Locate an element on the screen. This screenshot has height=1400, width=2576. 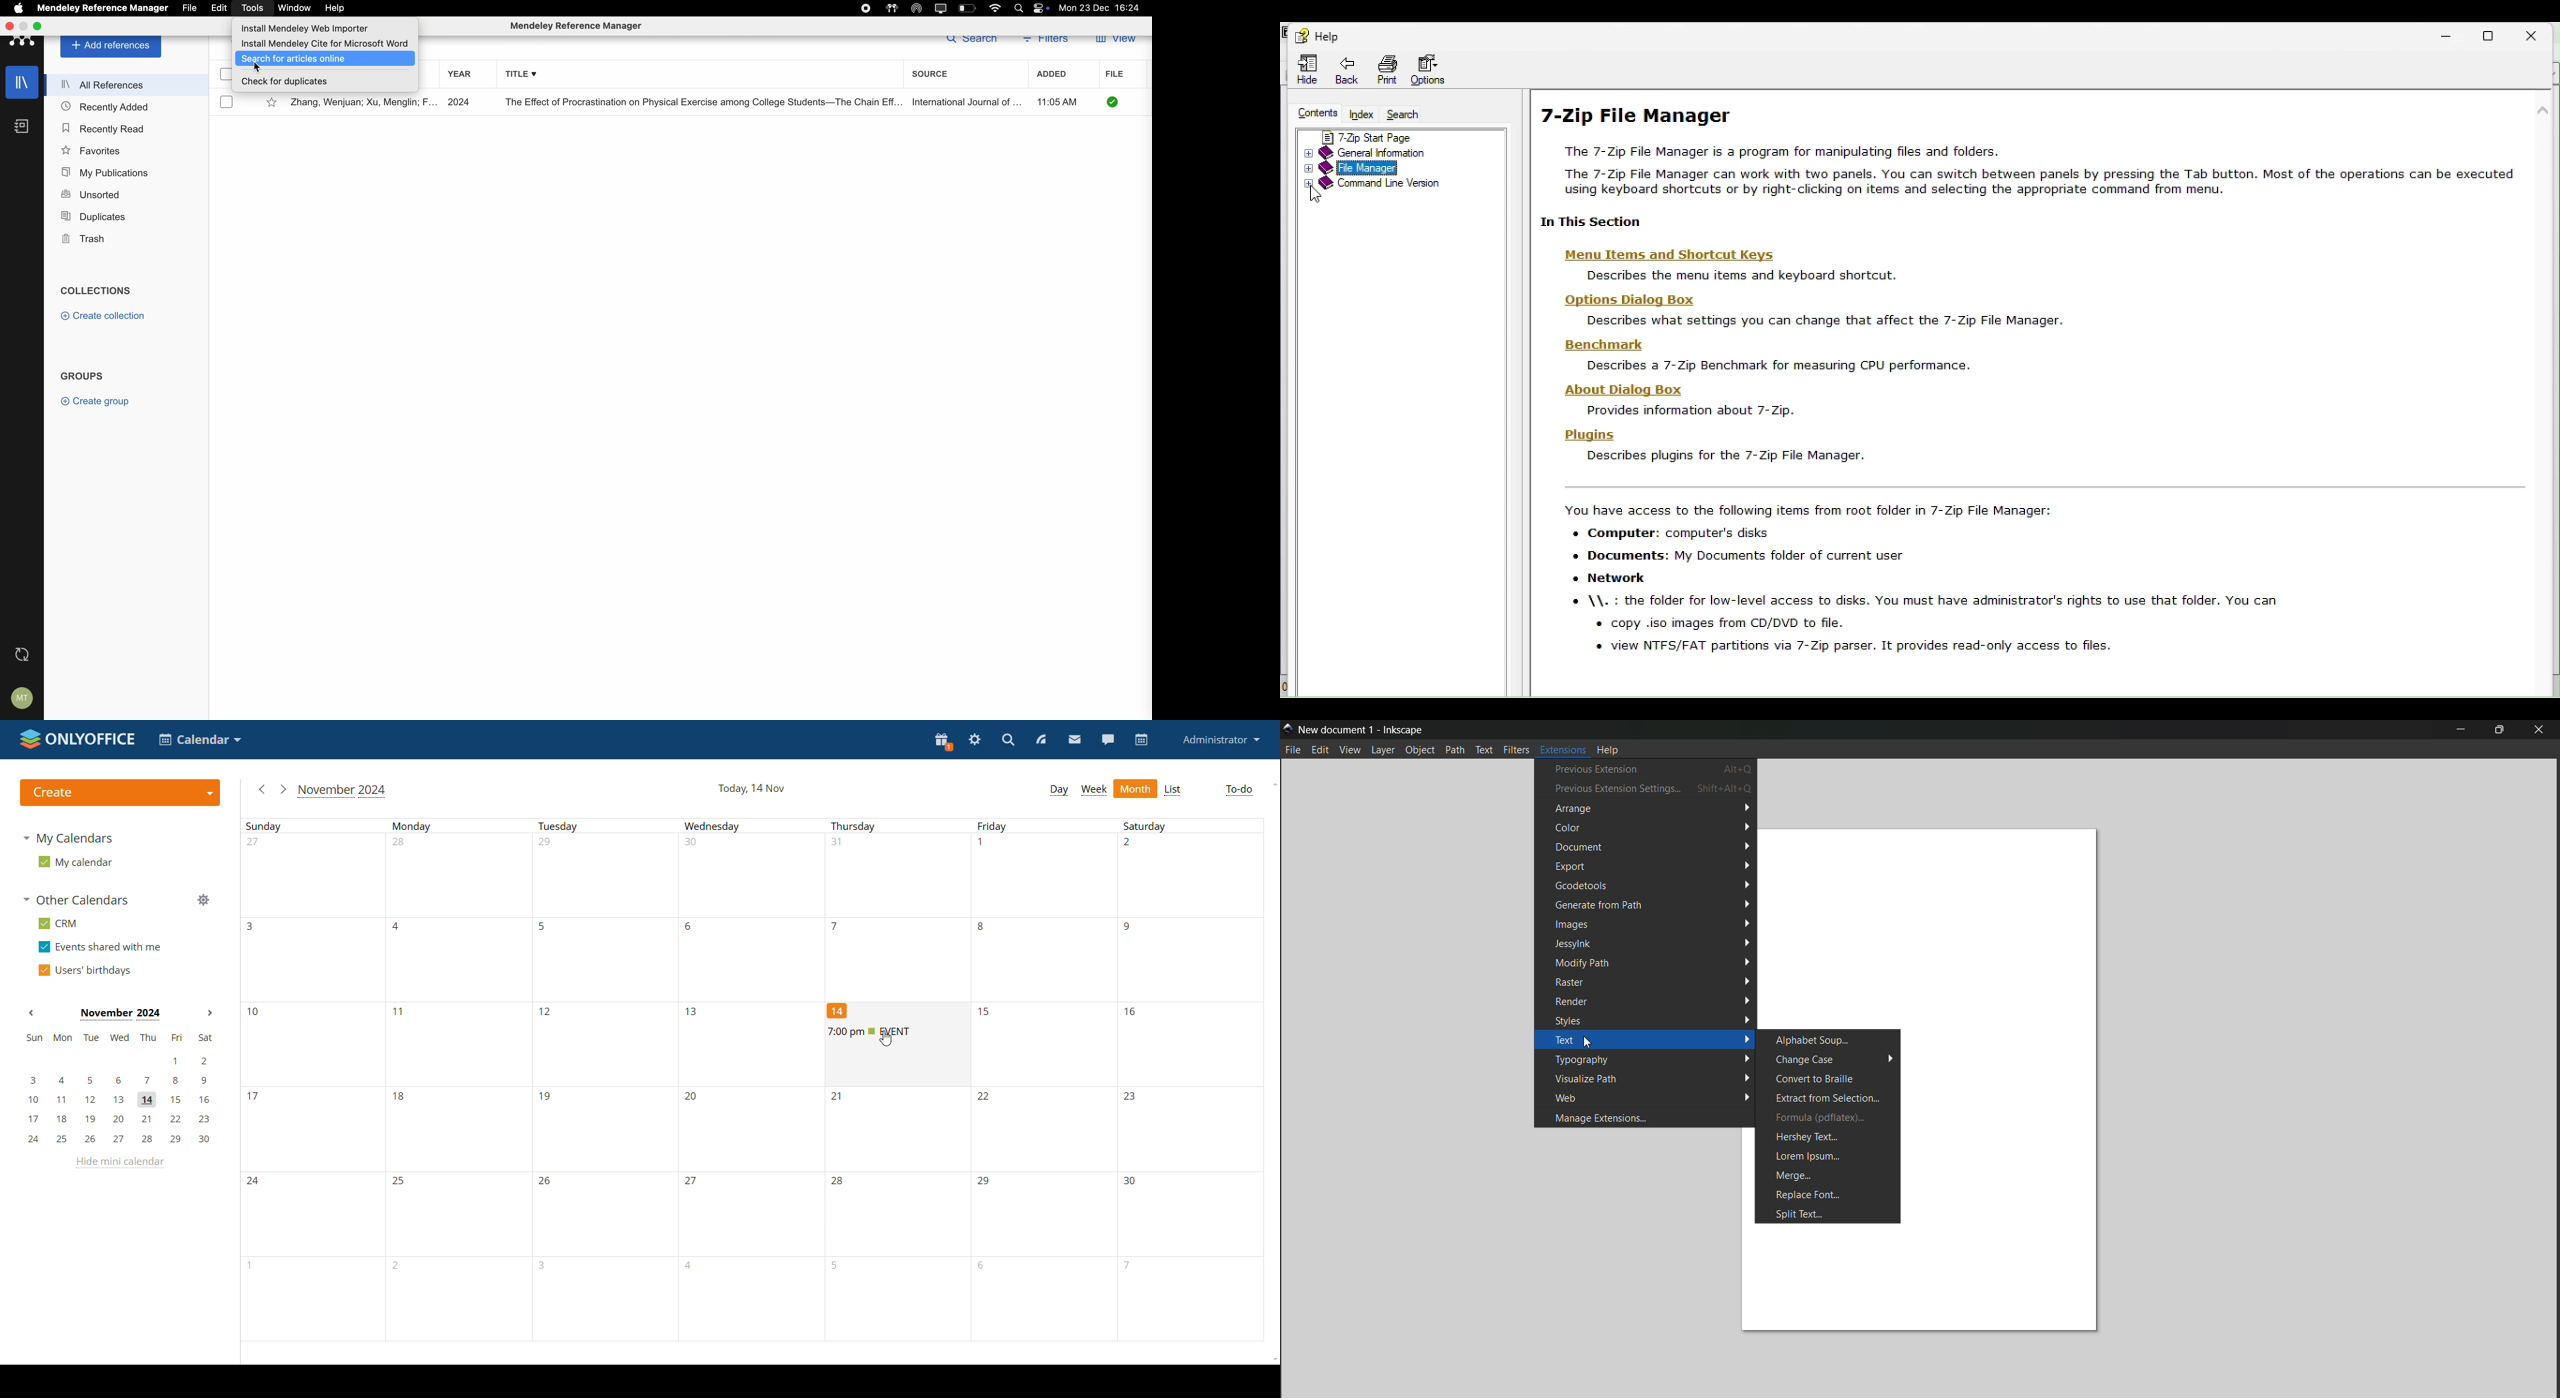
options dialog box is located at coordinates (1803, 310).